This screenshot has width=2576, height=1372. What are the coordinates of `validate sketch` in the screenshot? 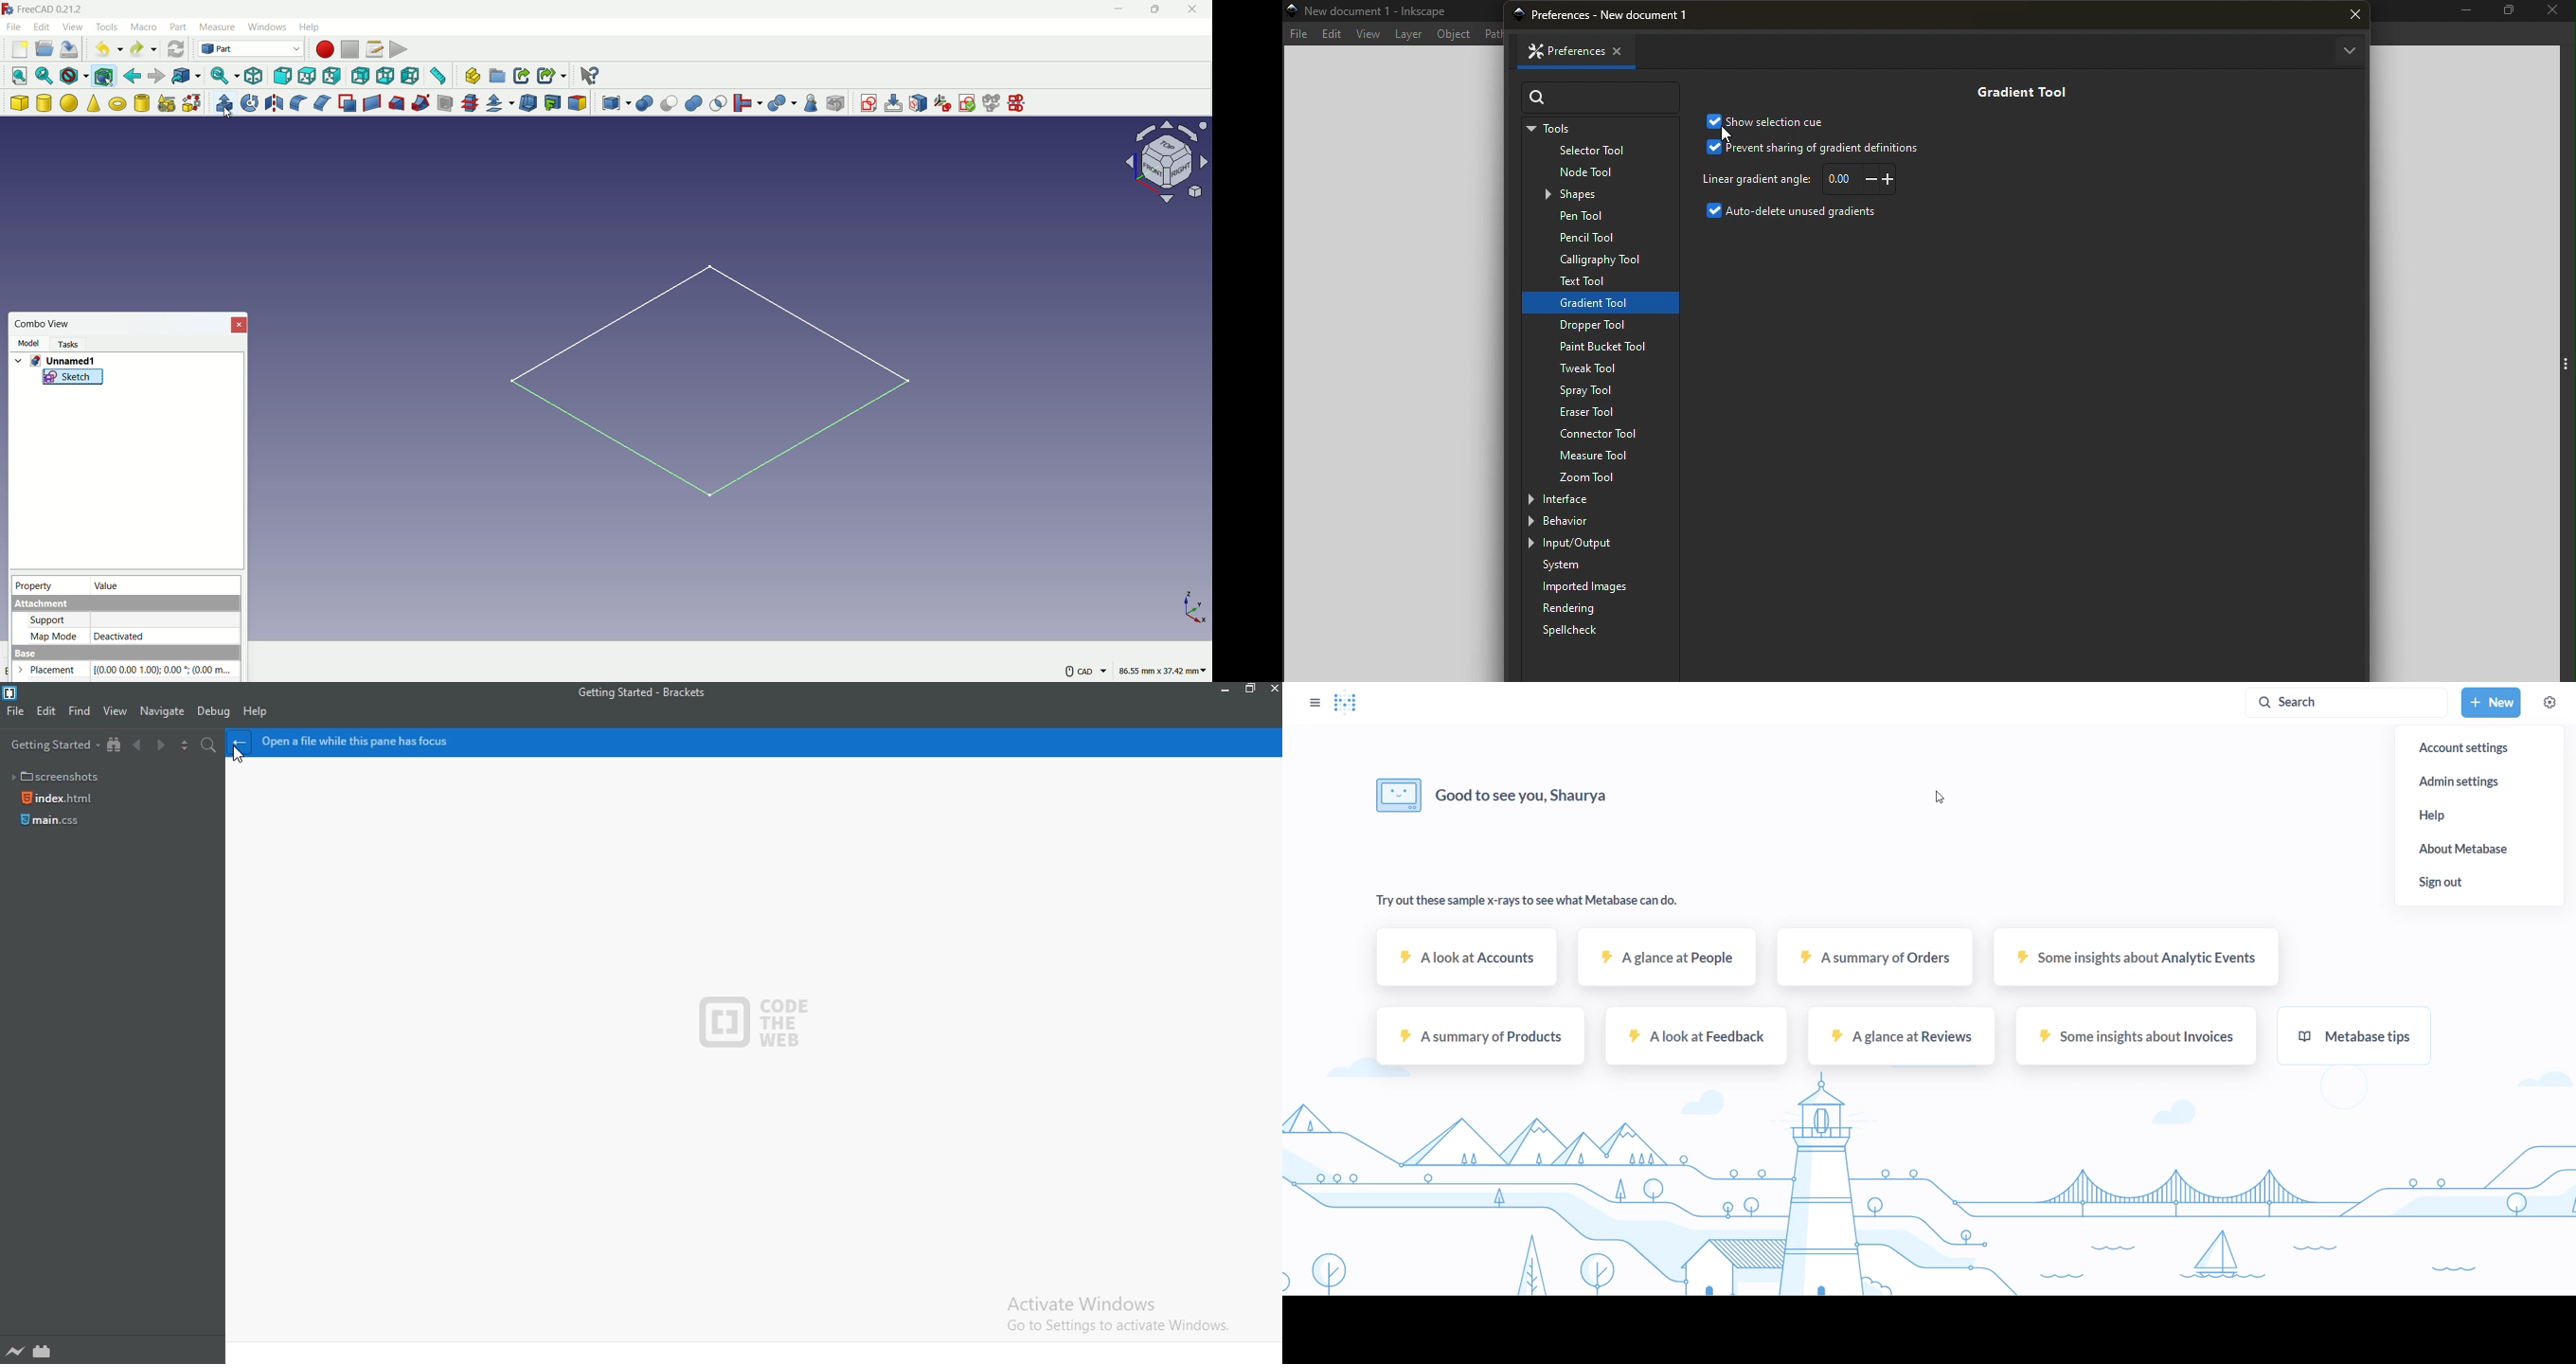 It's located at (967, 104).